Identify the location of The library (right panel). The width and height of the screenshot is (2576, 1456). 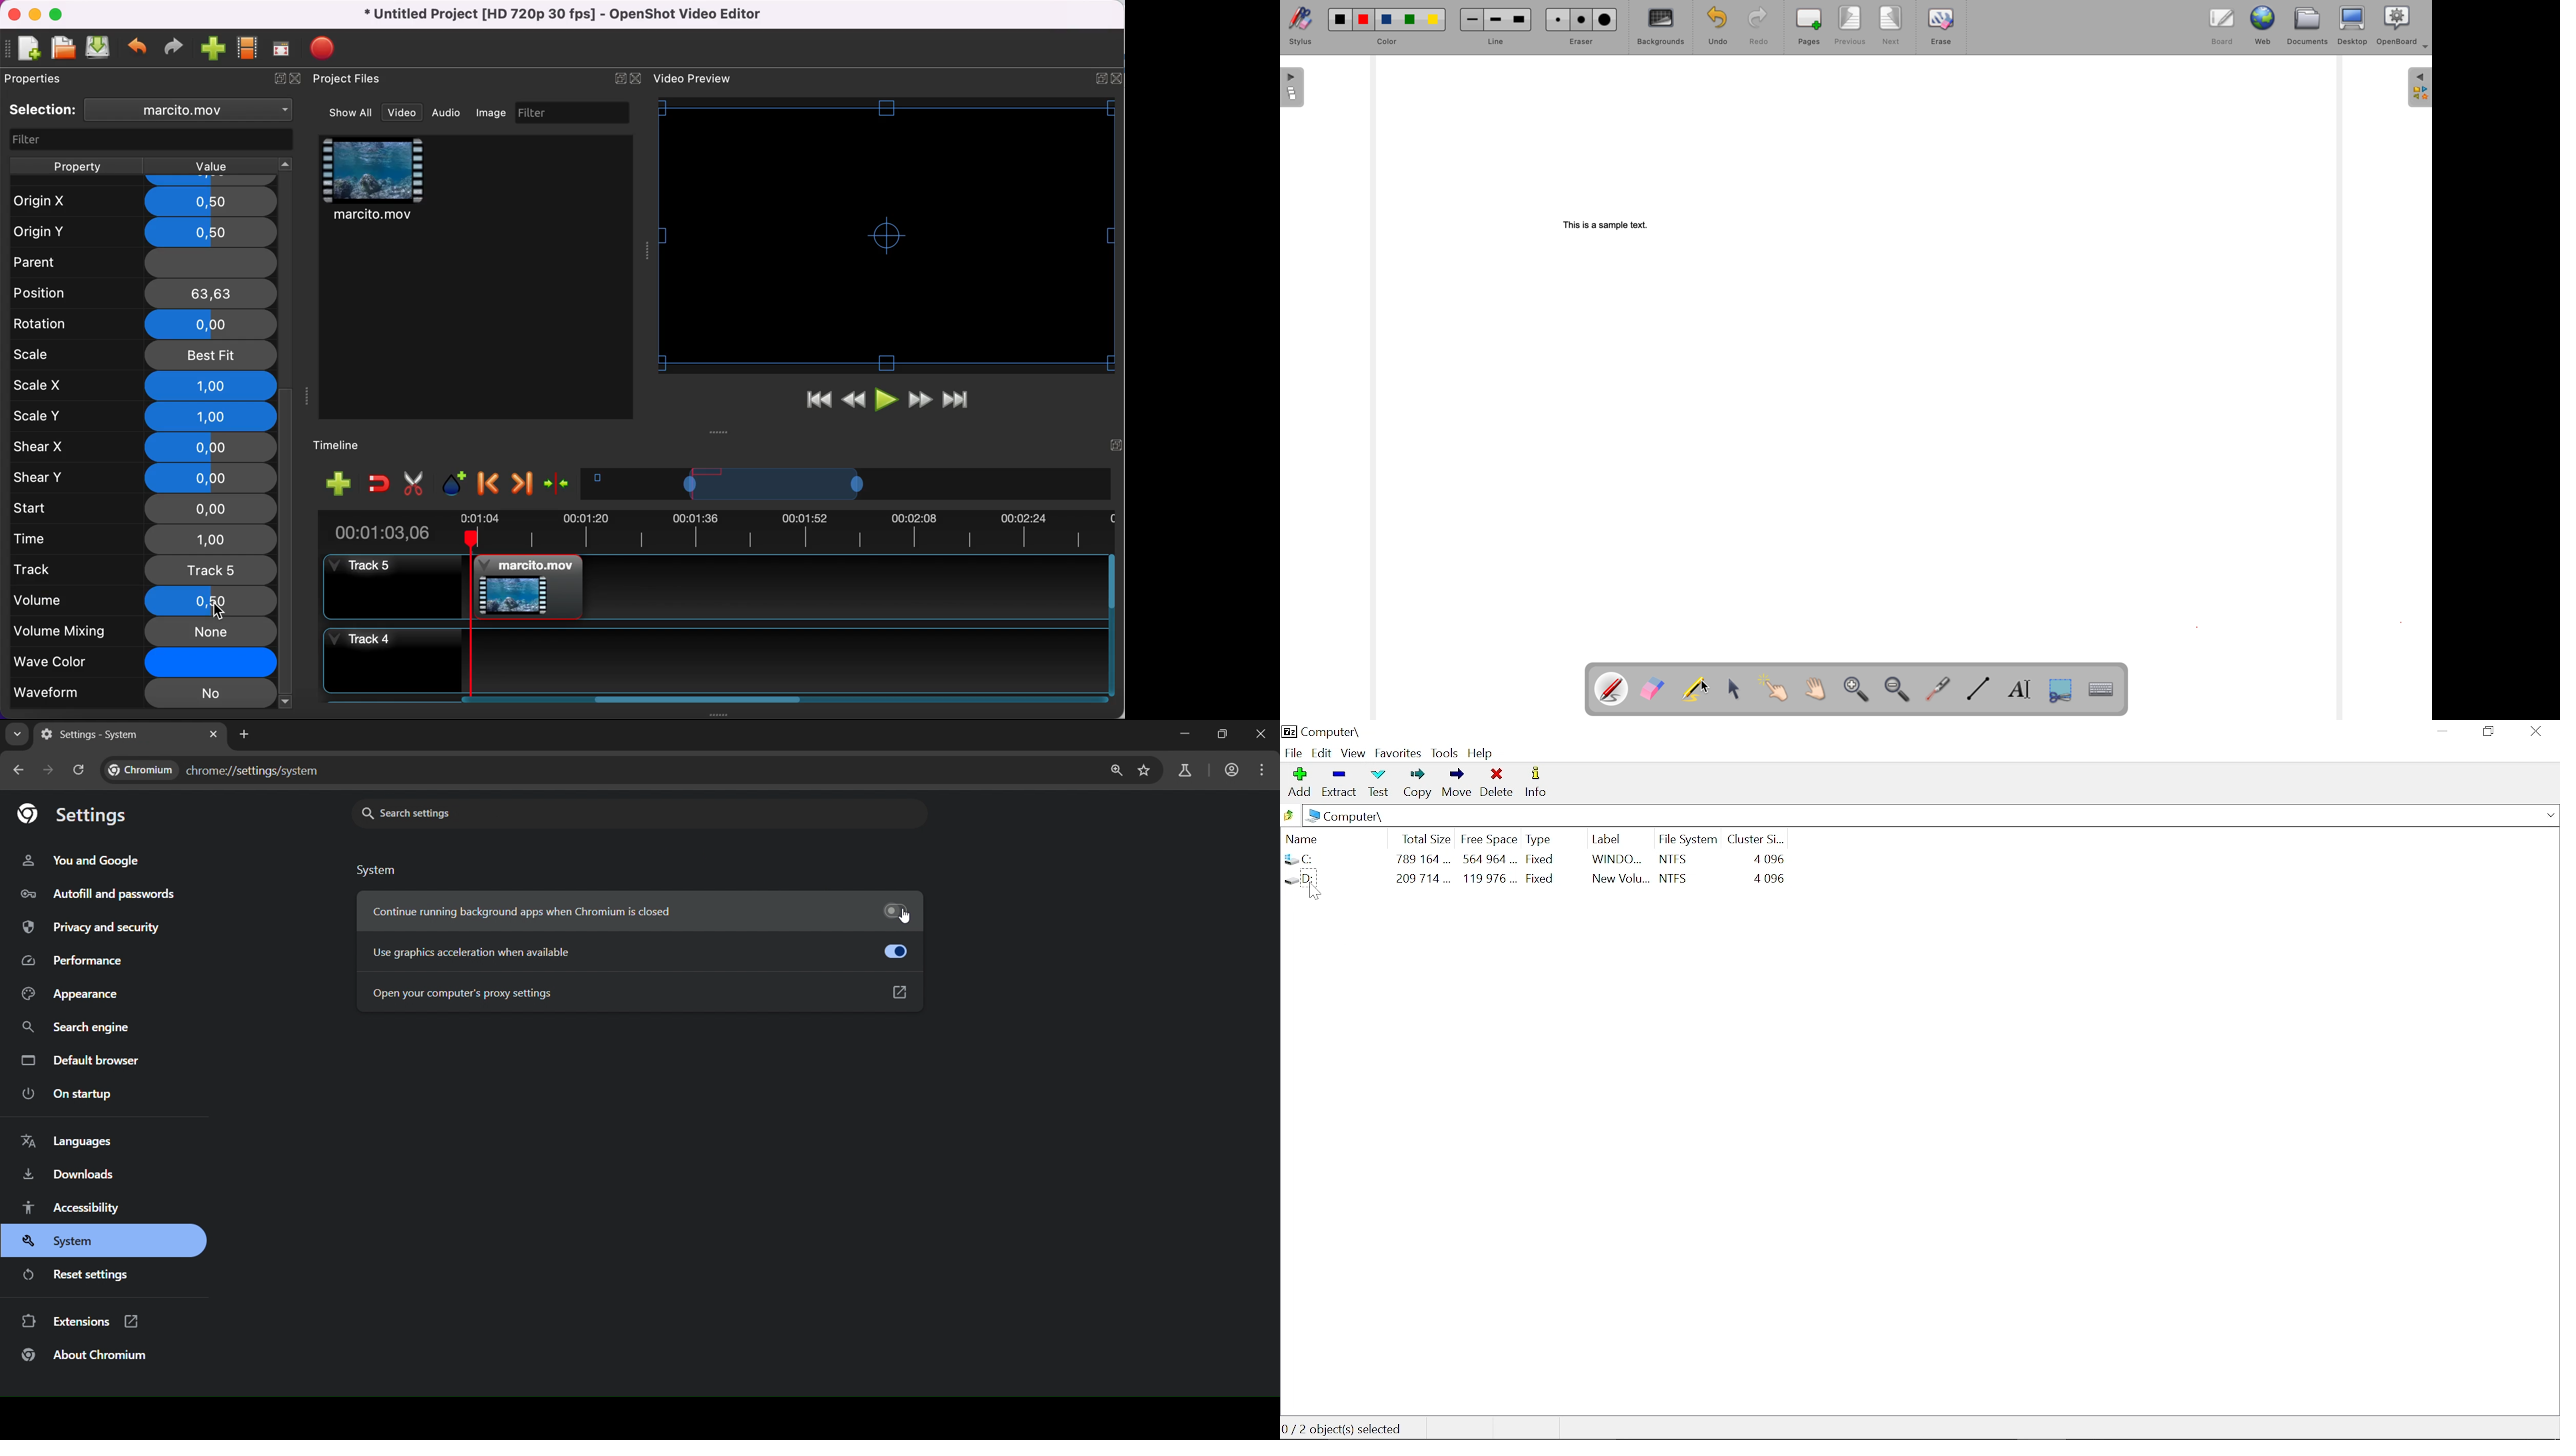
(2420, 88).